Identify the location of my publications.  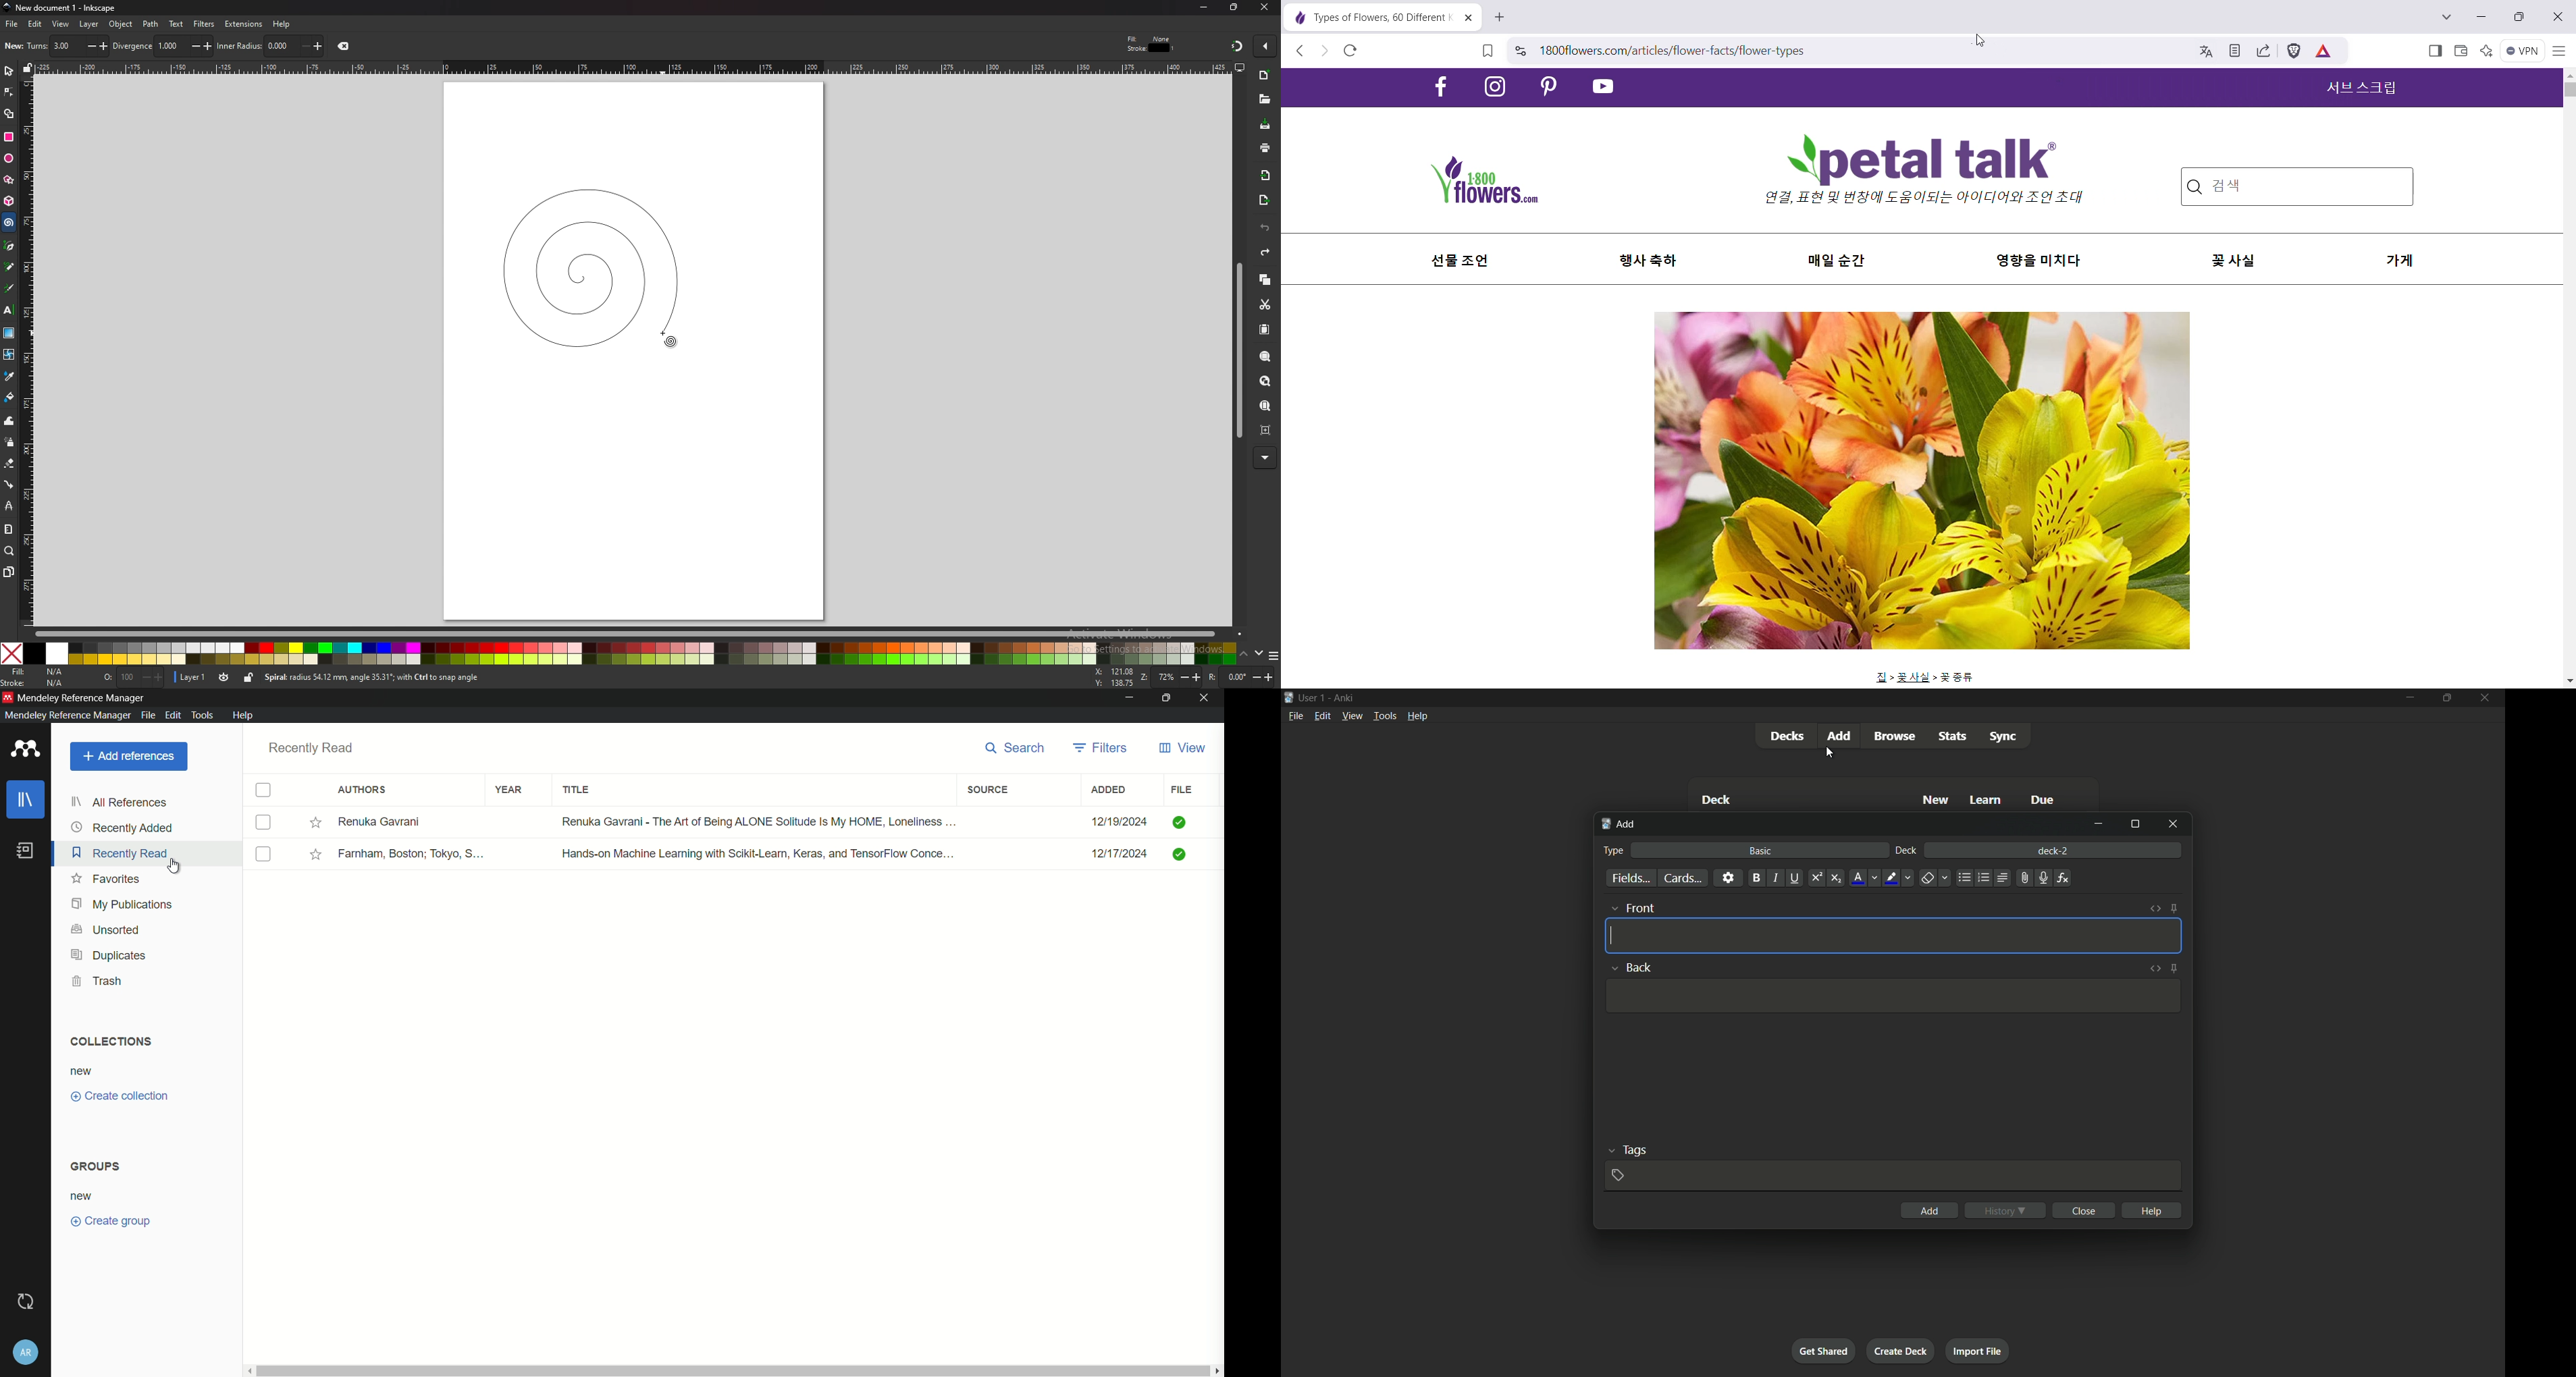
(122, 903).